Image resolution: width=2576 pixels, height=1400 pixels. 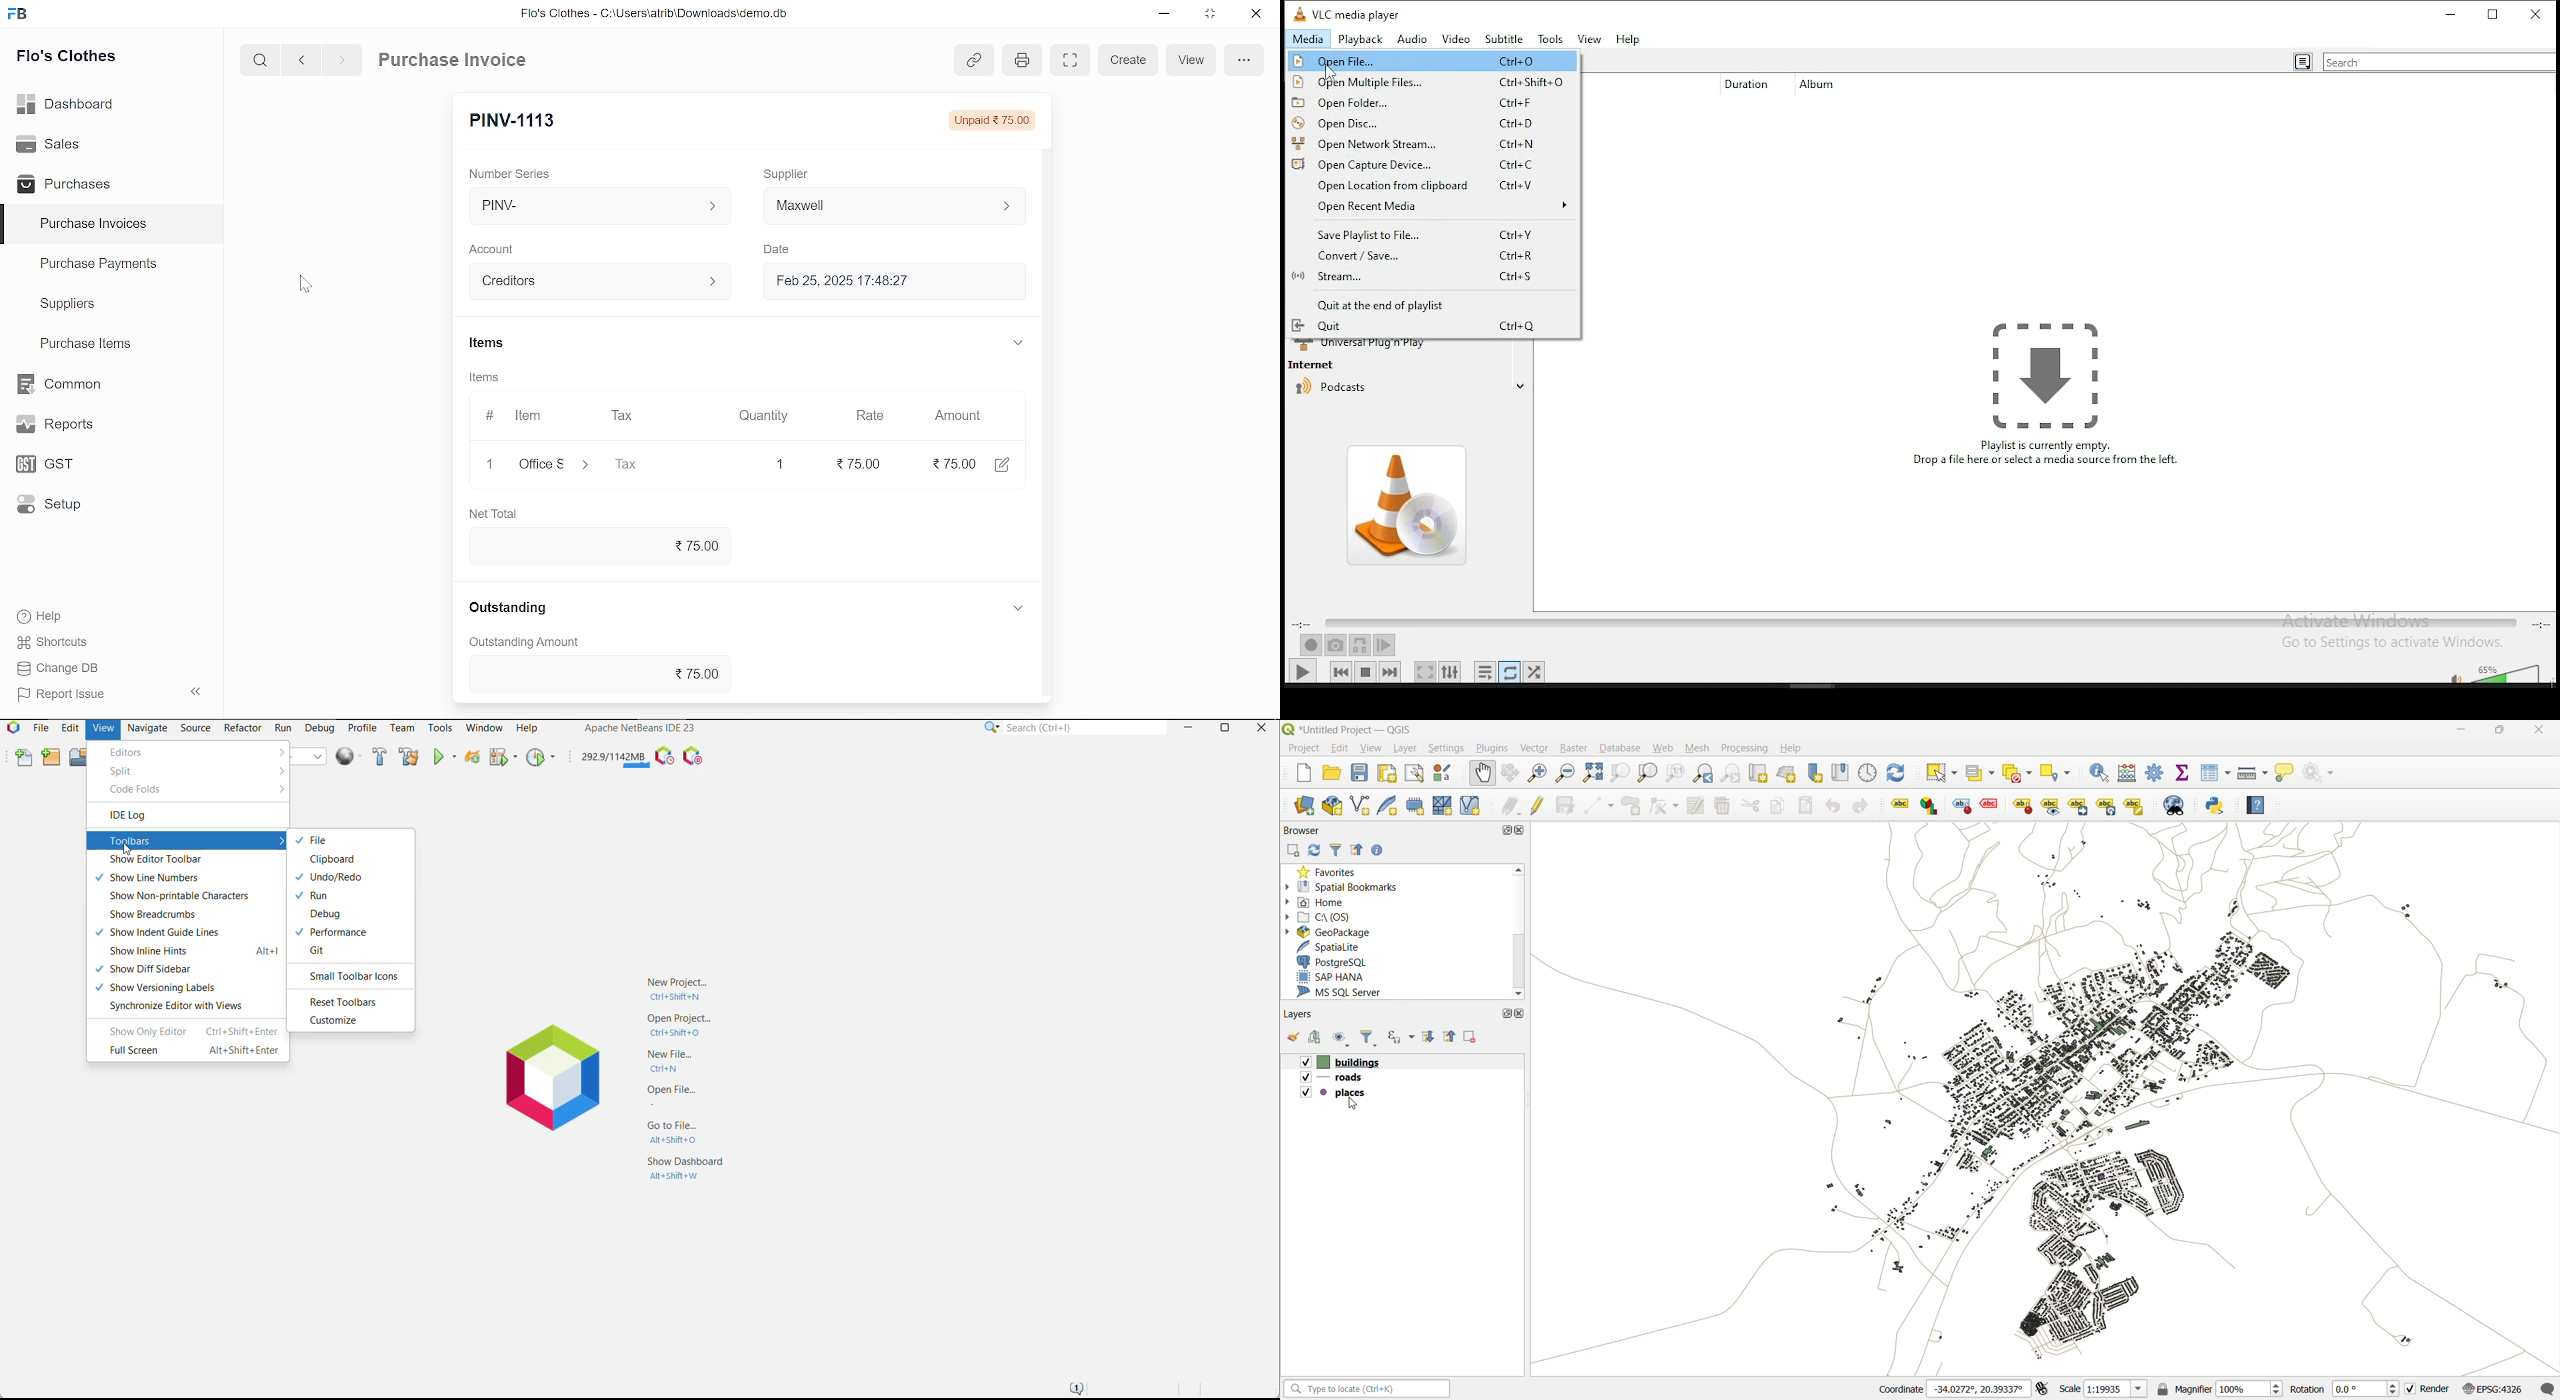 I want to click on cursor, so click(x=1331, y=73).